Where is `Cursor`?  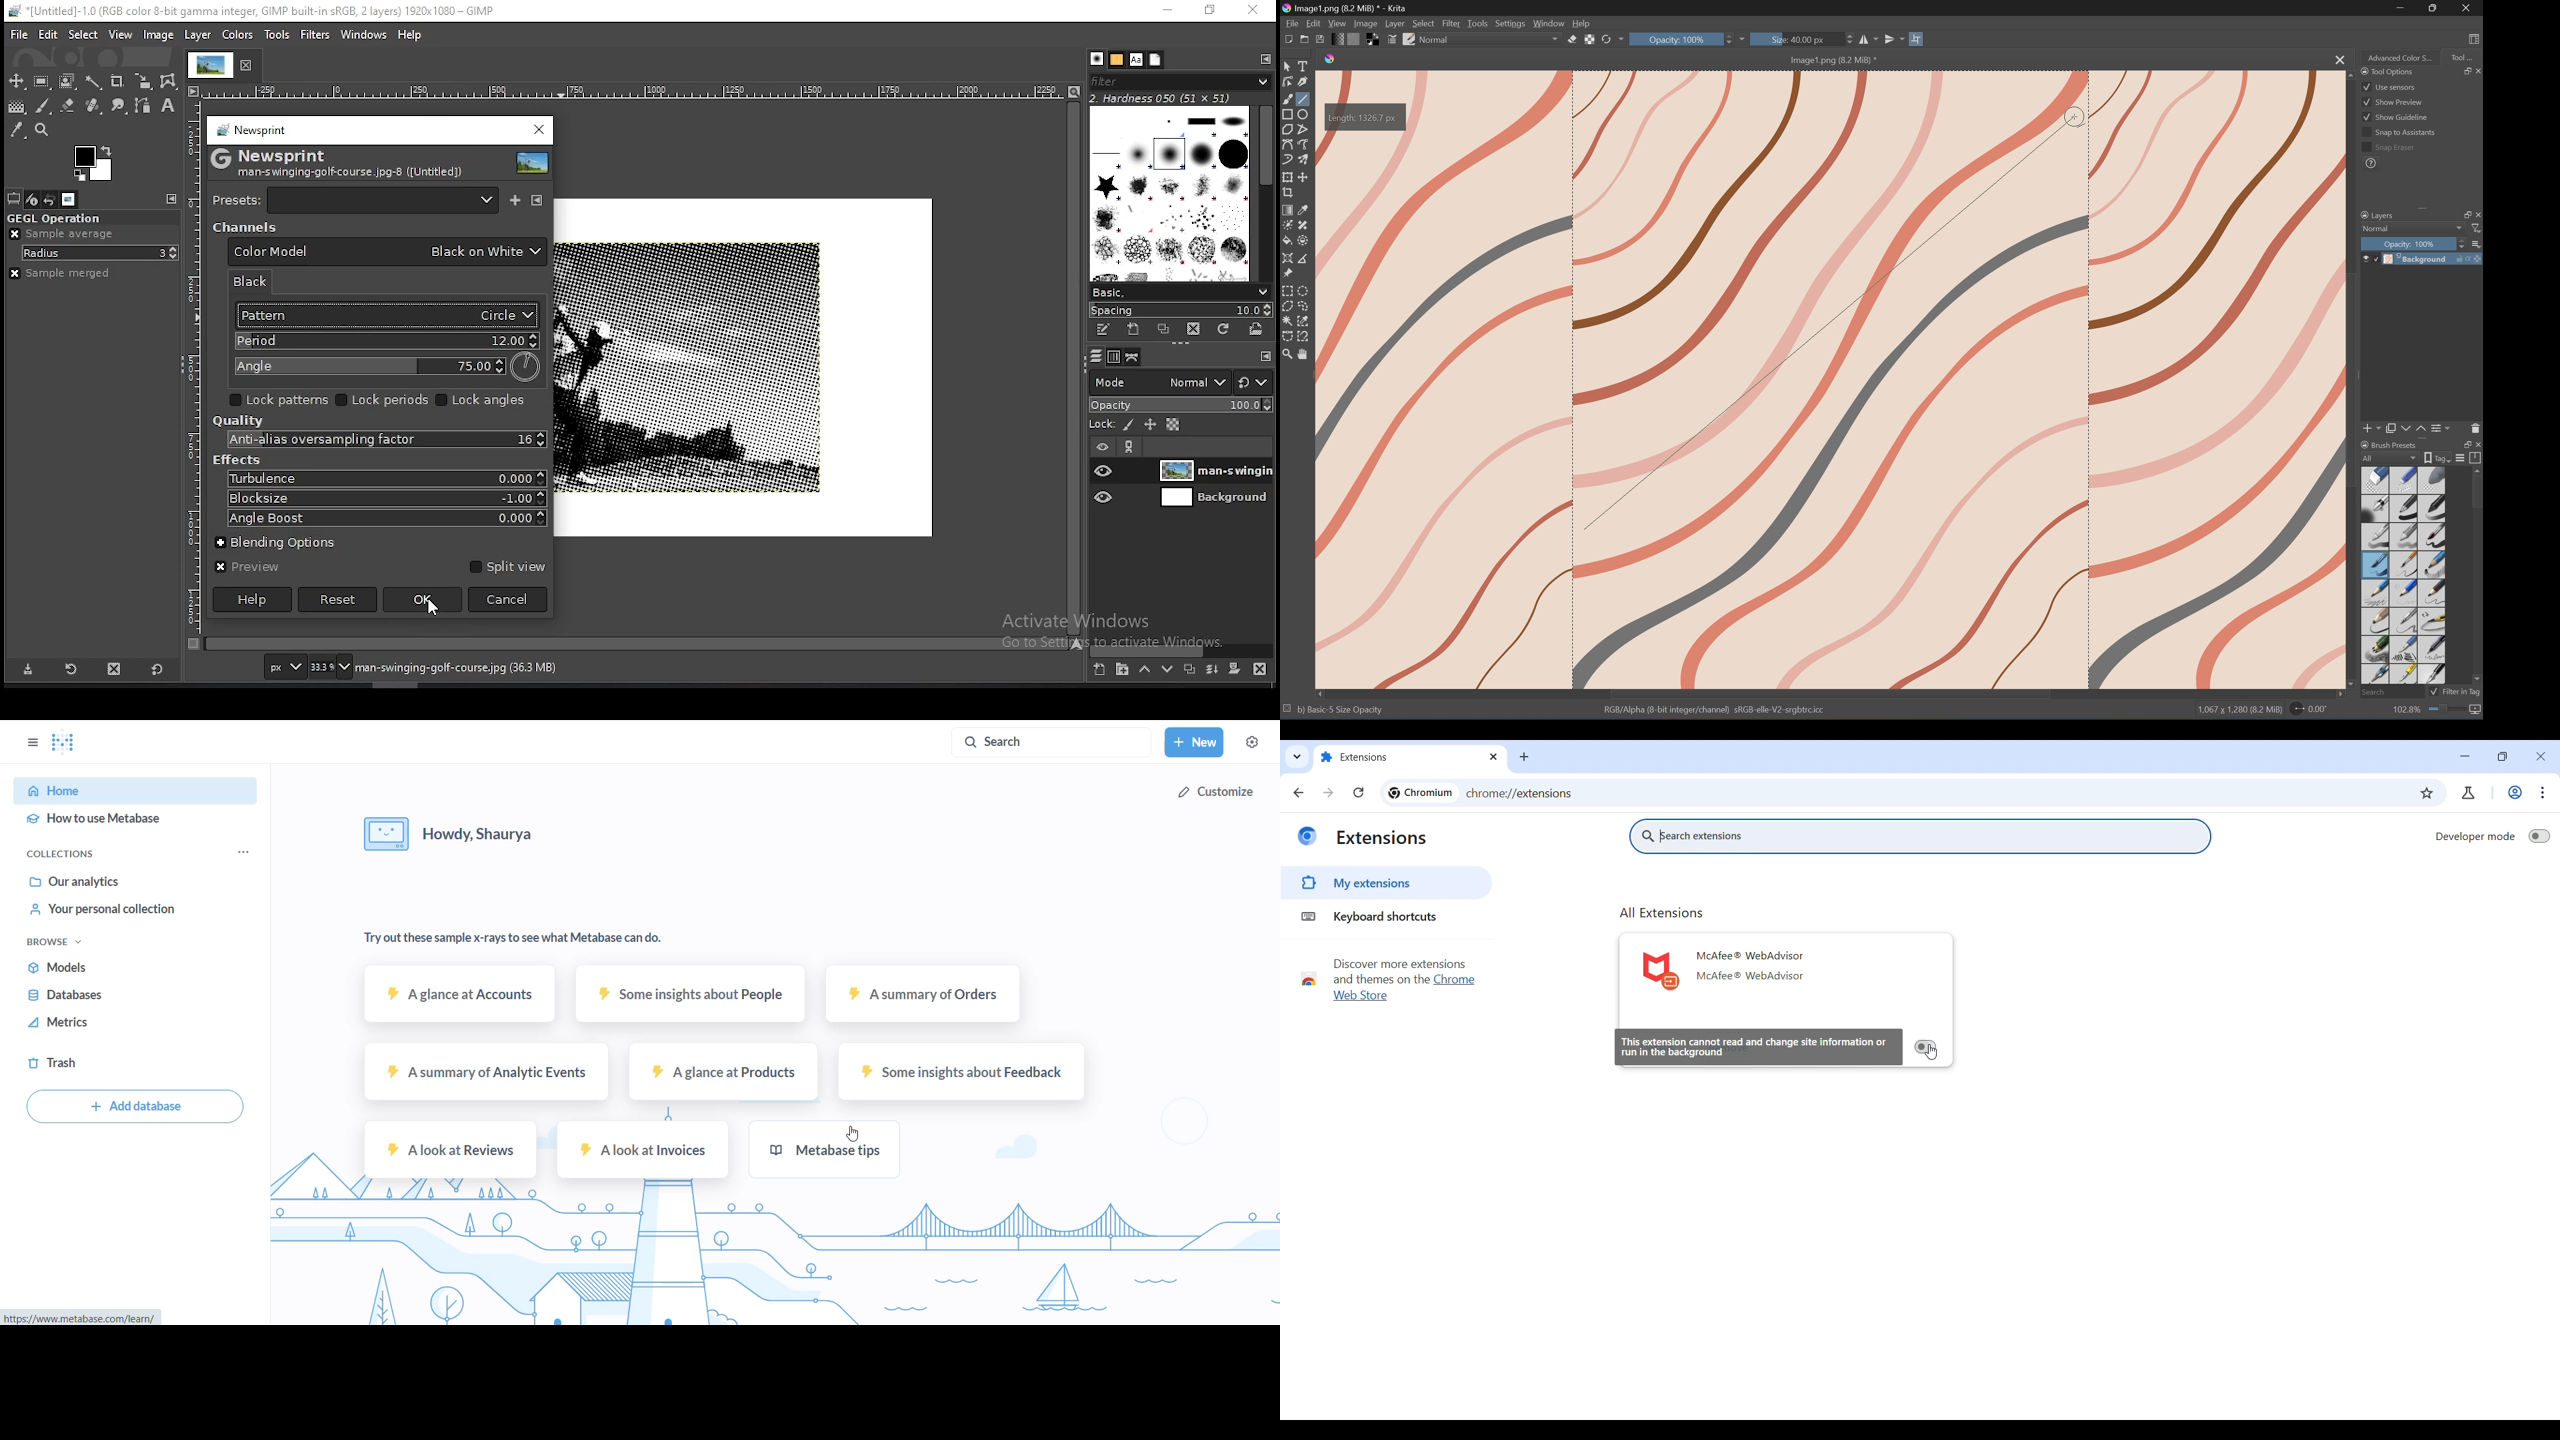
Cursor is located at coordinates (1583, 530).